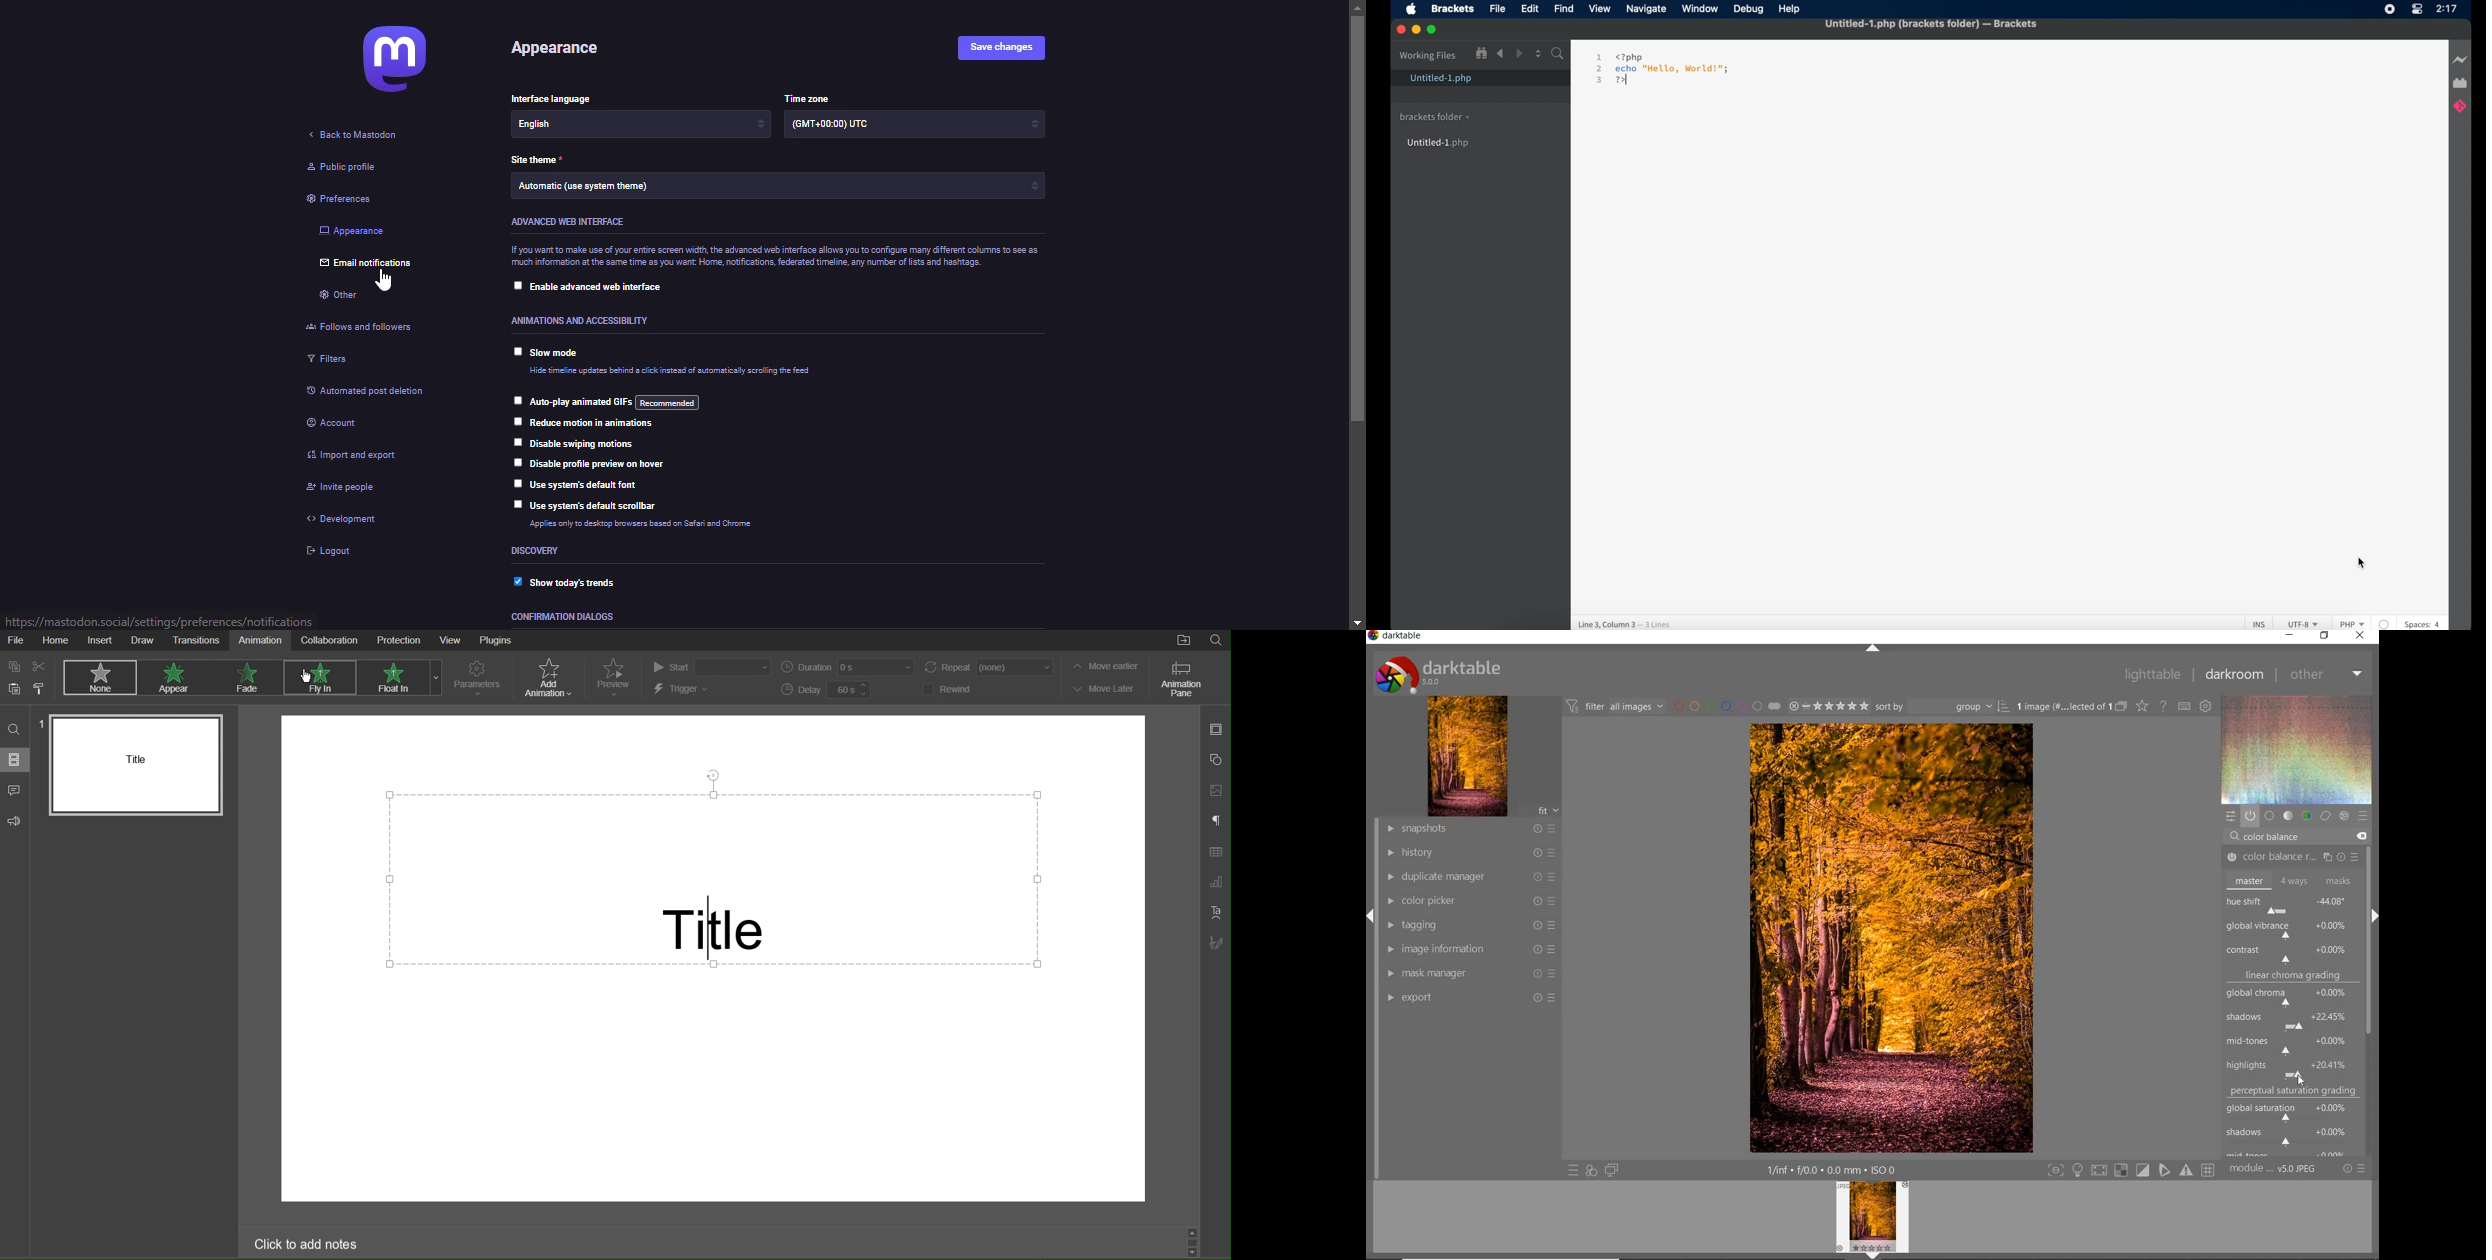  Describe the element at coordinates (1726, 706) in the screenshot. I see `filter by image color label` at that location.